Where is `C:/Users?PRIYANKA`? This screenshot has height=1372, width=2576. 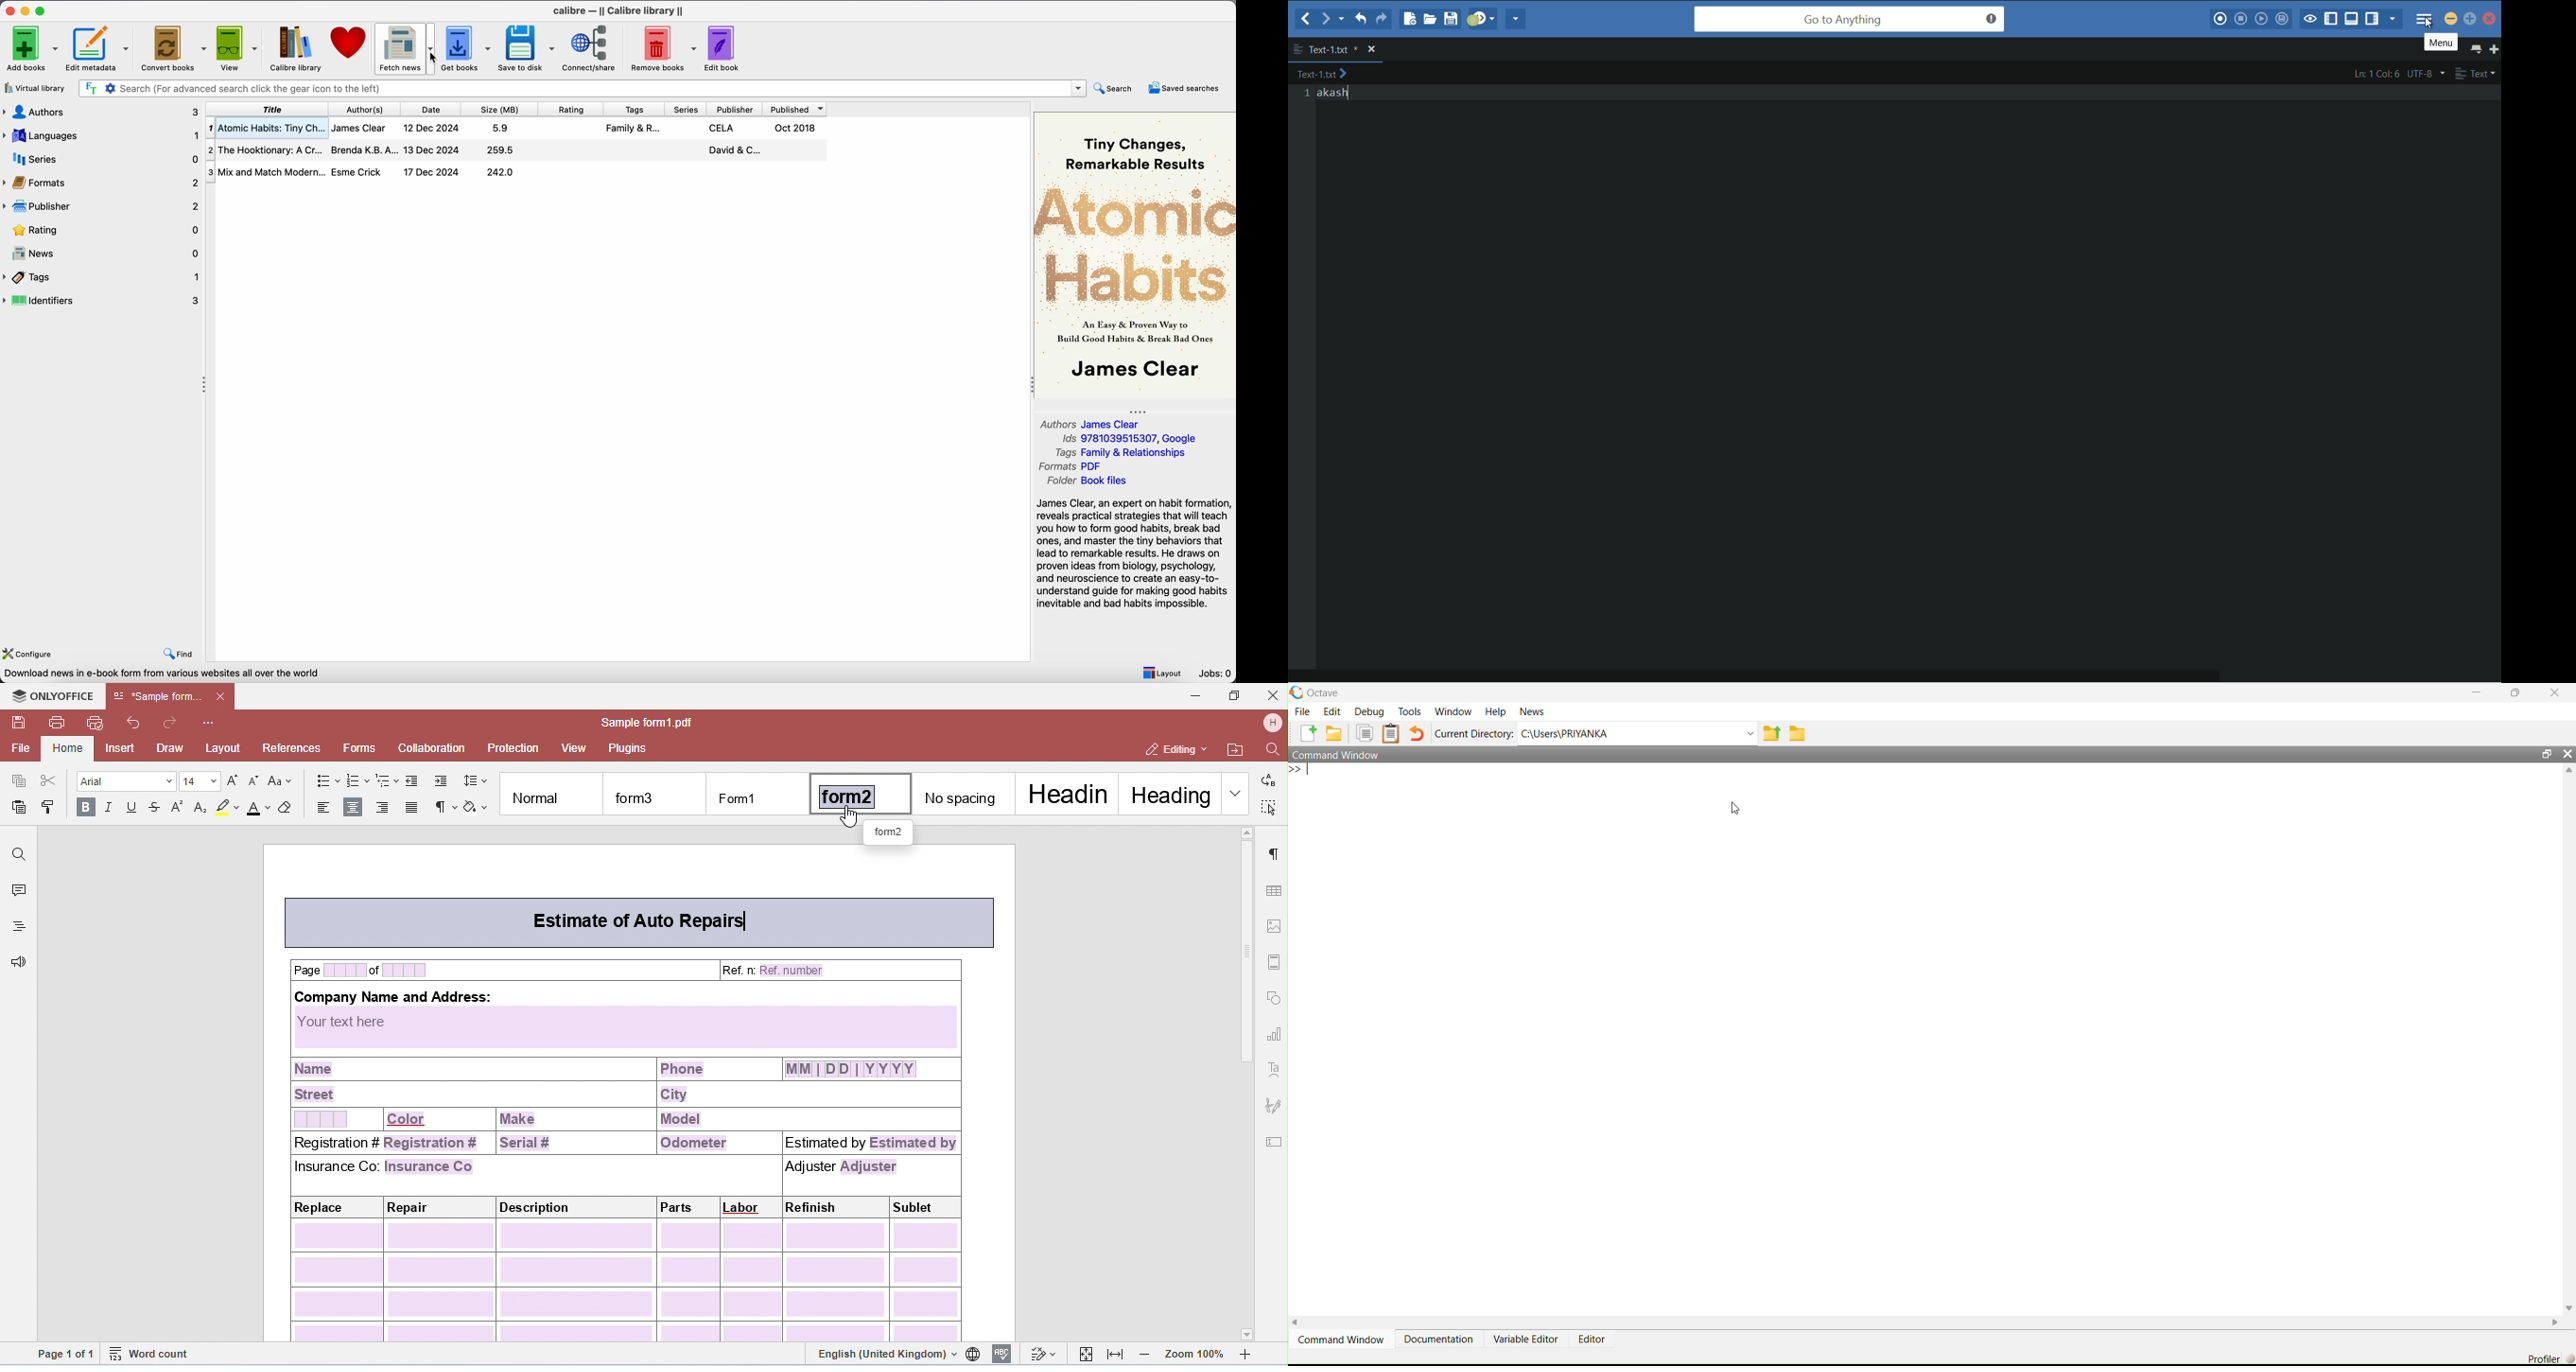 C:/Users?PRIYANKA is located at coordinates (1629, 733).